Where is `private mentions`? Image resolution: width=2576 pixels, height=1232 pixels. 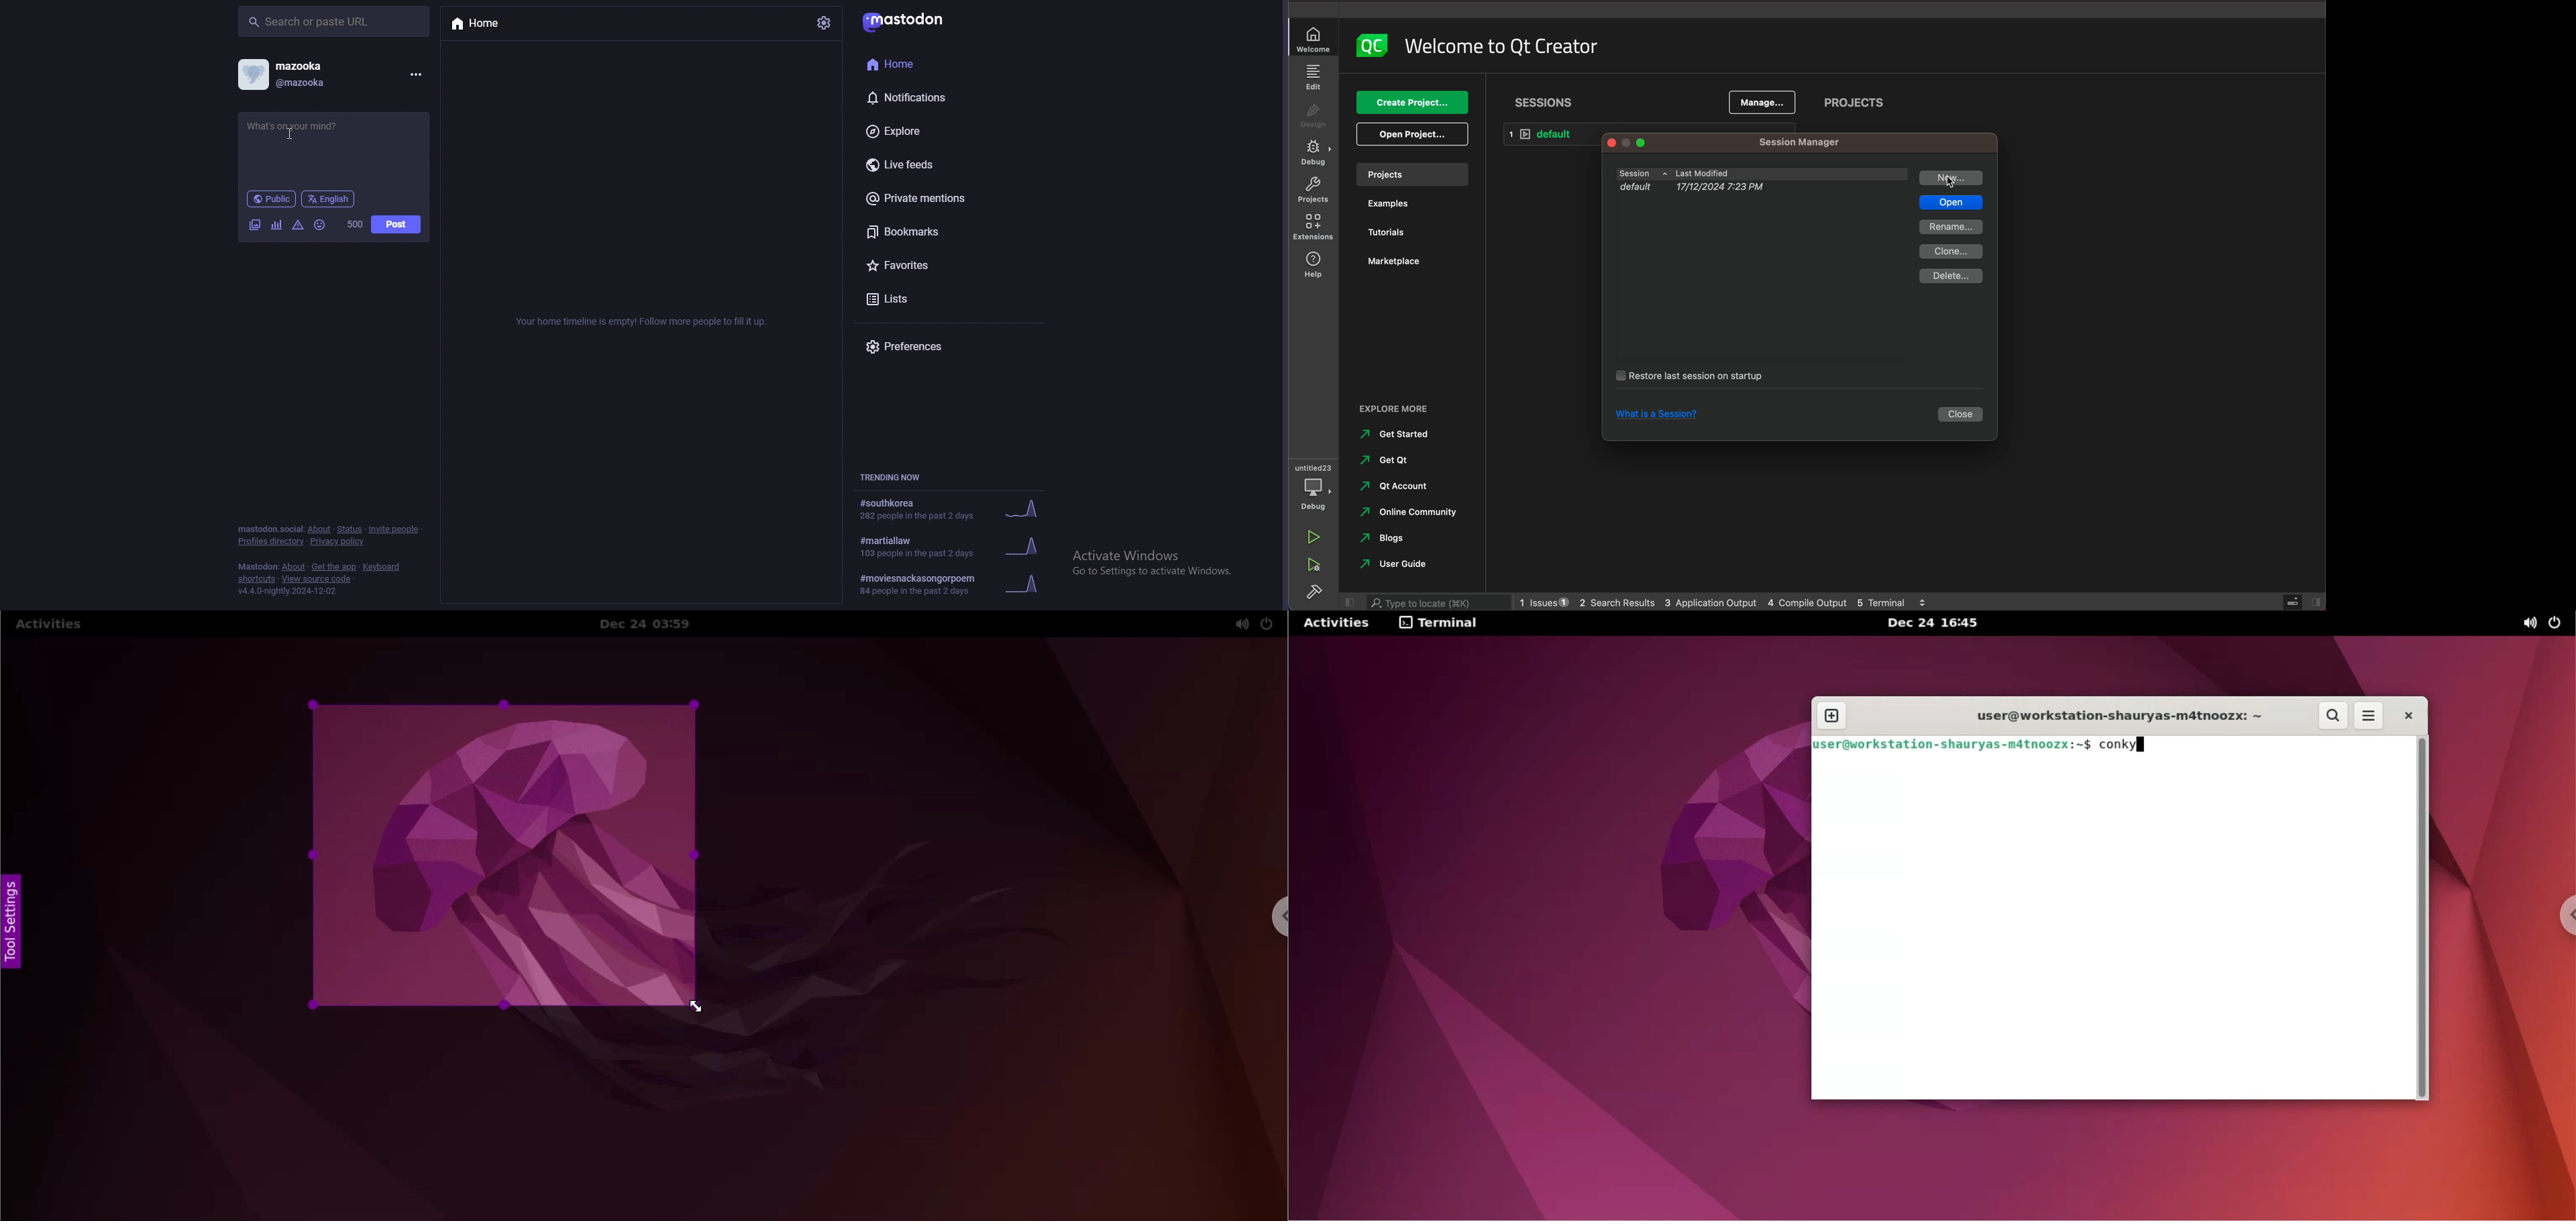
private mentions is located at coordinates (936, 200).